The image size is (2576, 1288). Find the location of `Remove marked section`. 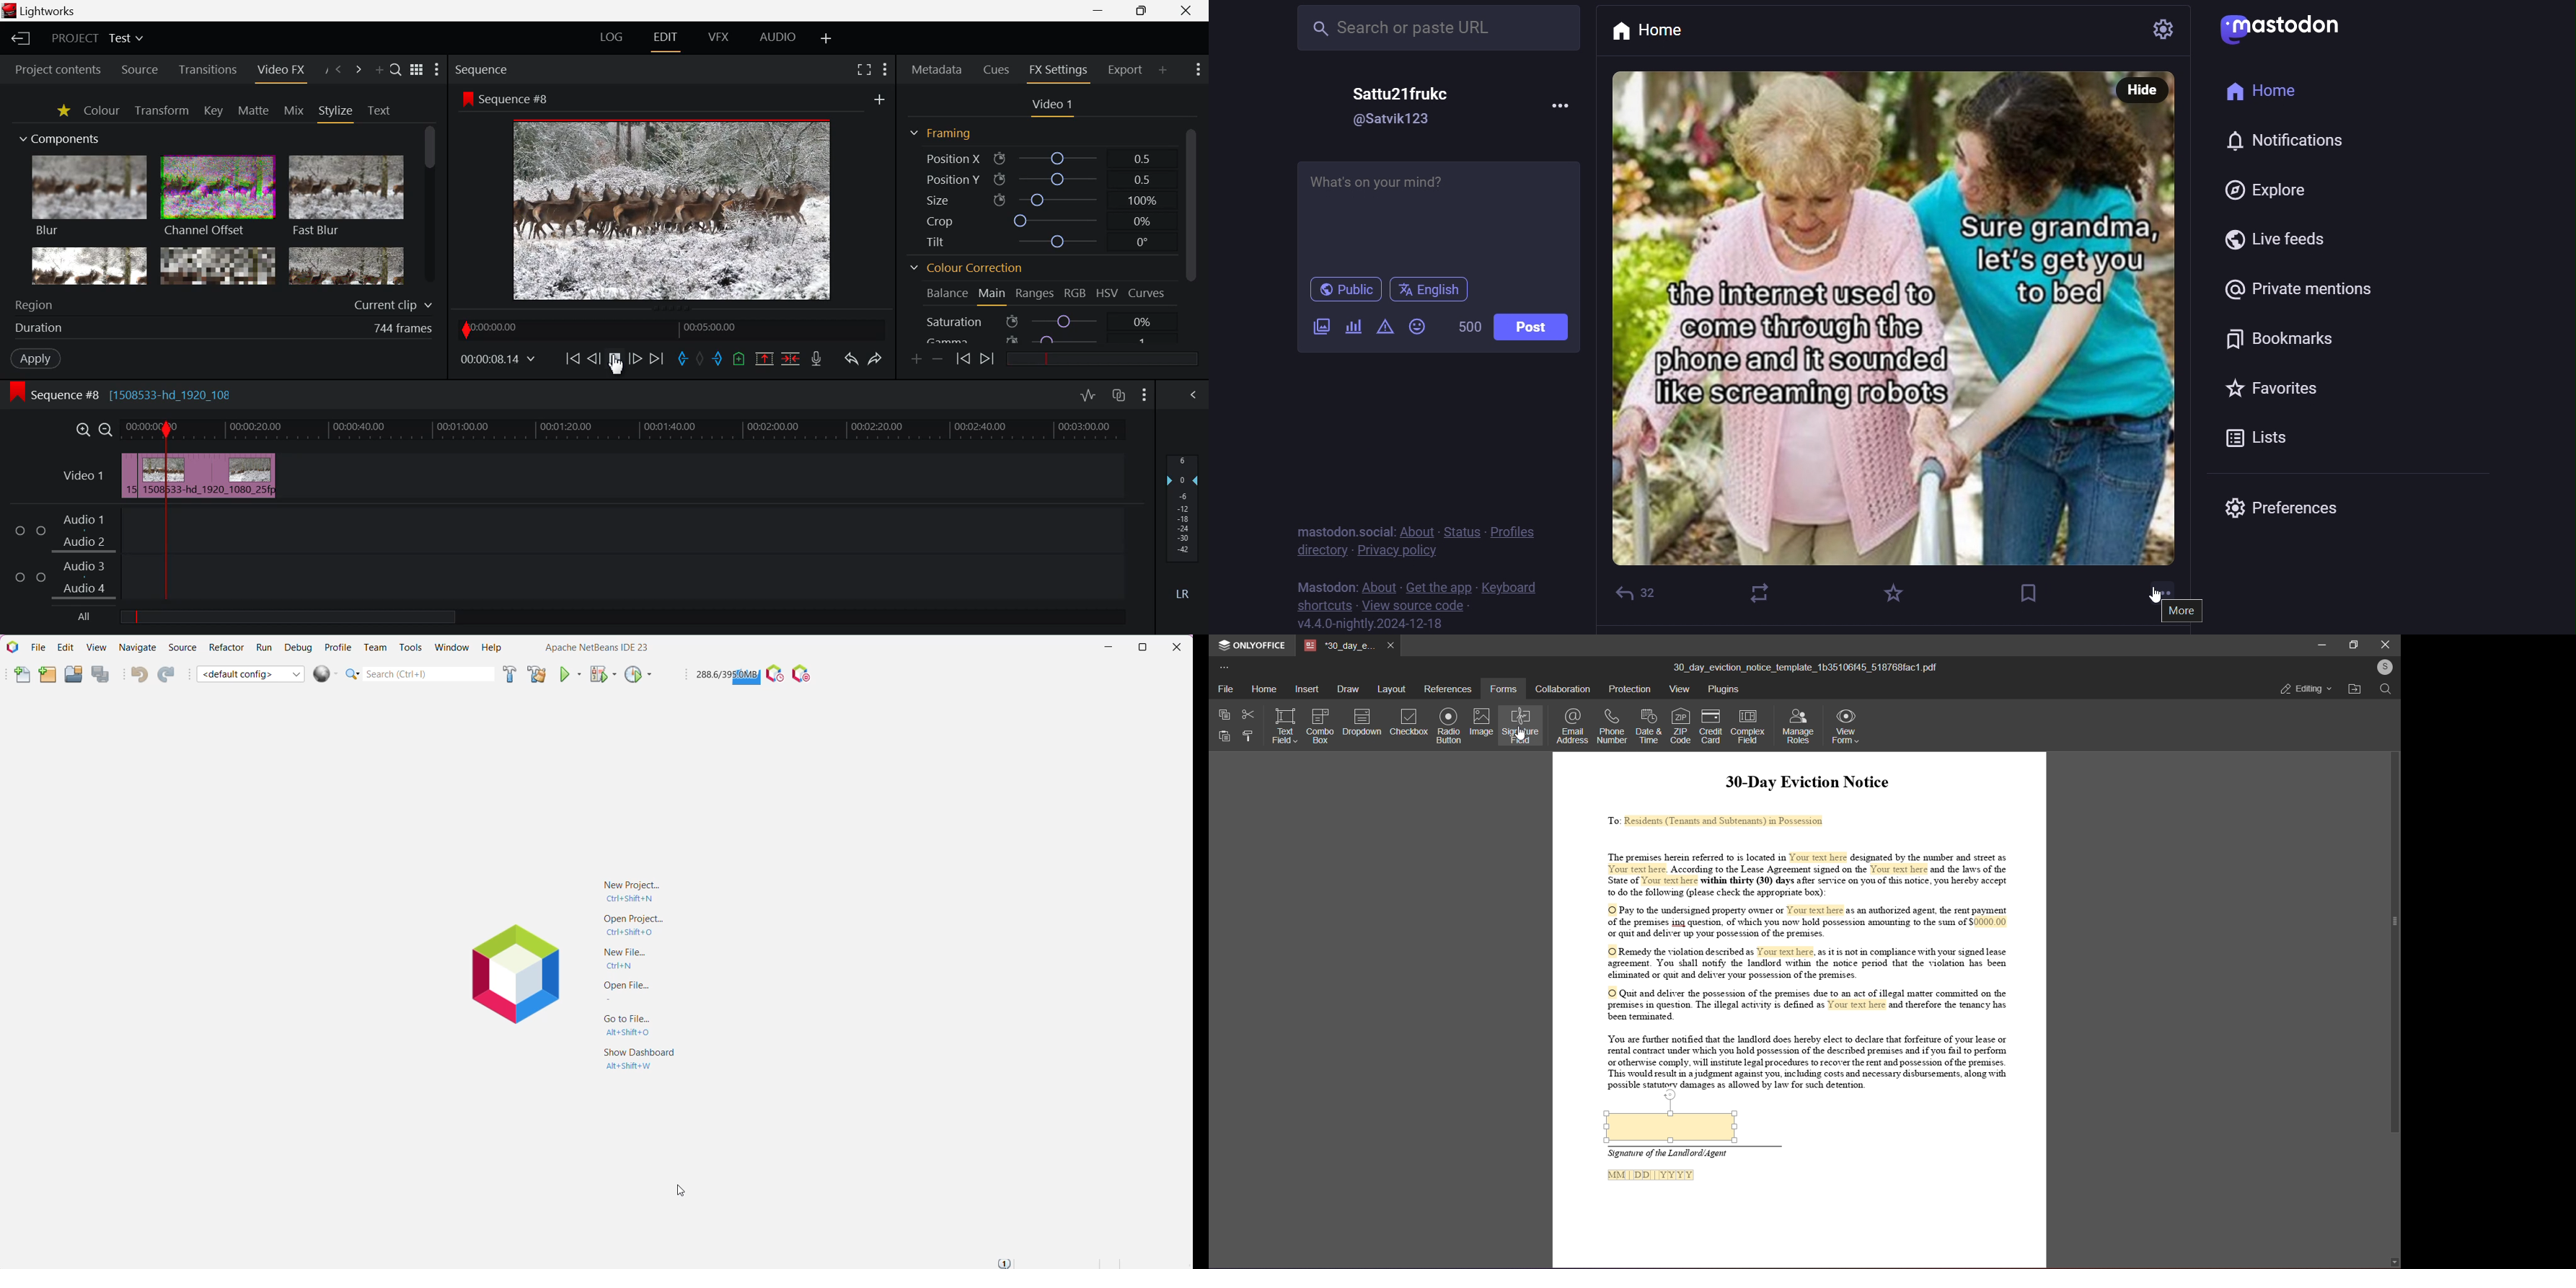

Remove marked section is located at coordinates (766, 360).